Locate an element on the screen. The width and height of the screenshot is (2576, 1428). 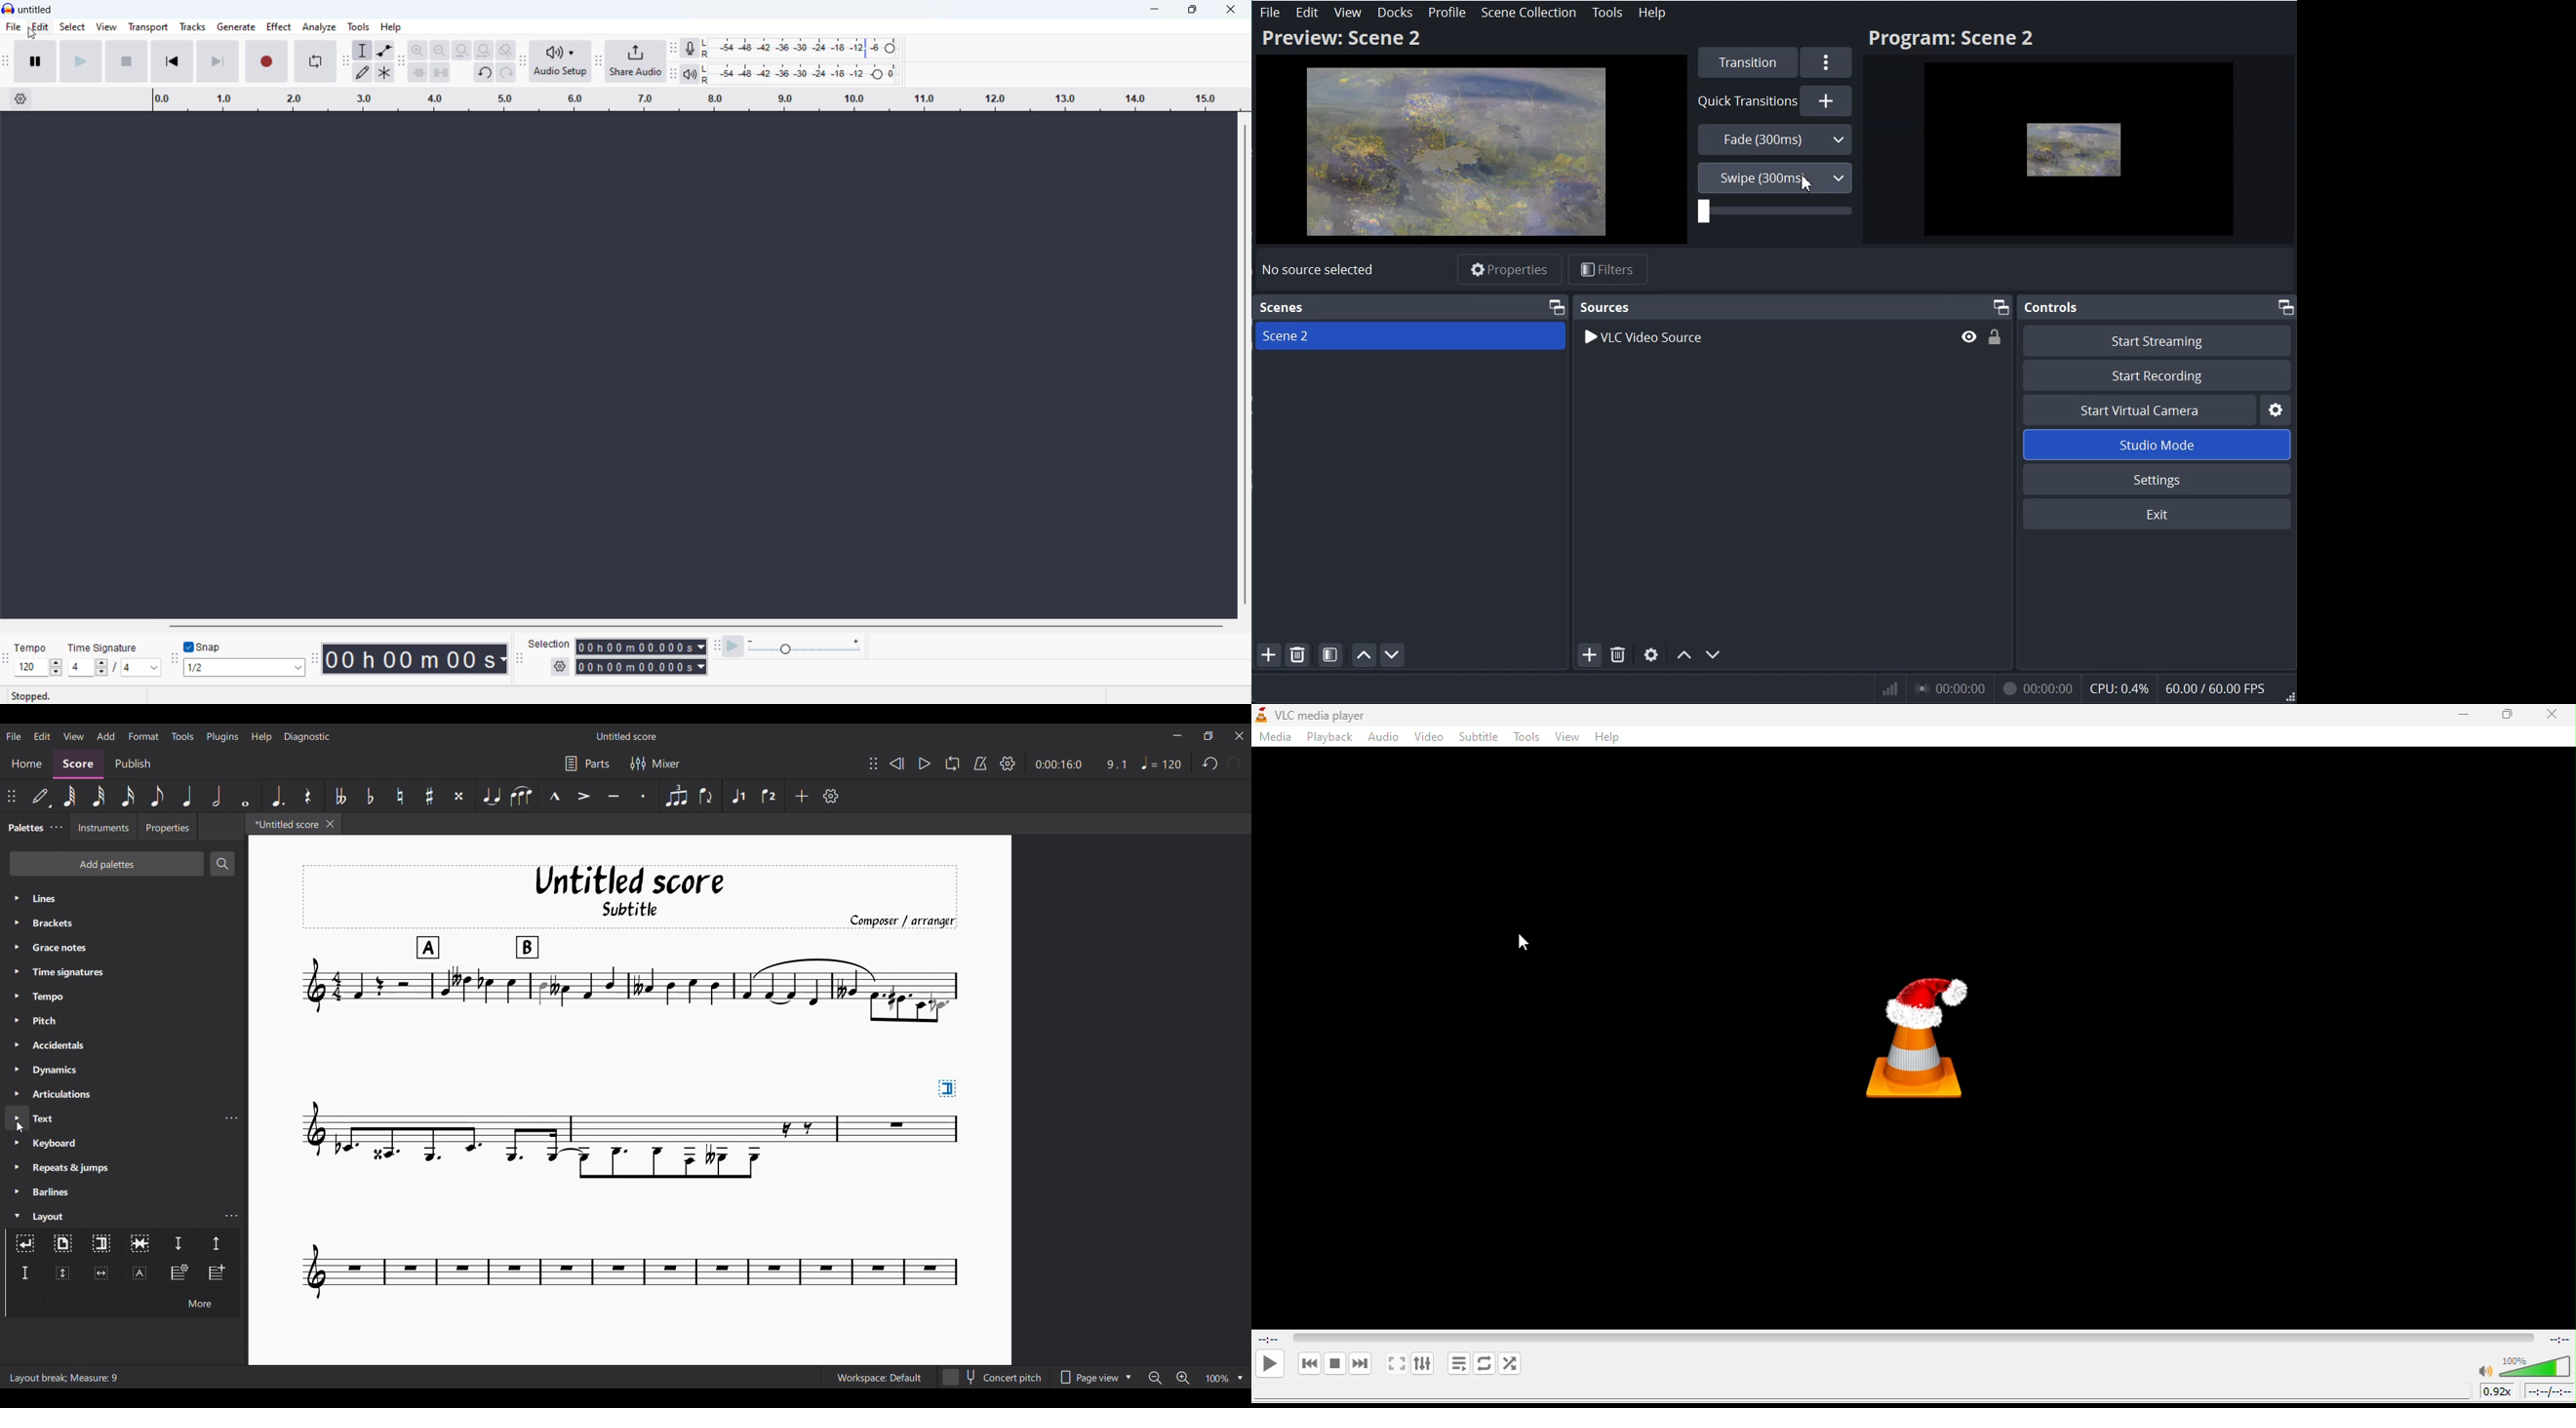
Parts settings is located at coordinates (588, 763).